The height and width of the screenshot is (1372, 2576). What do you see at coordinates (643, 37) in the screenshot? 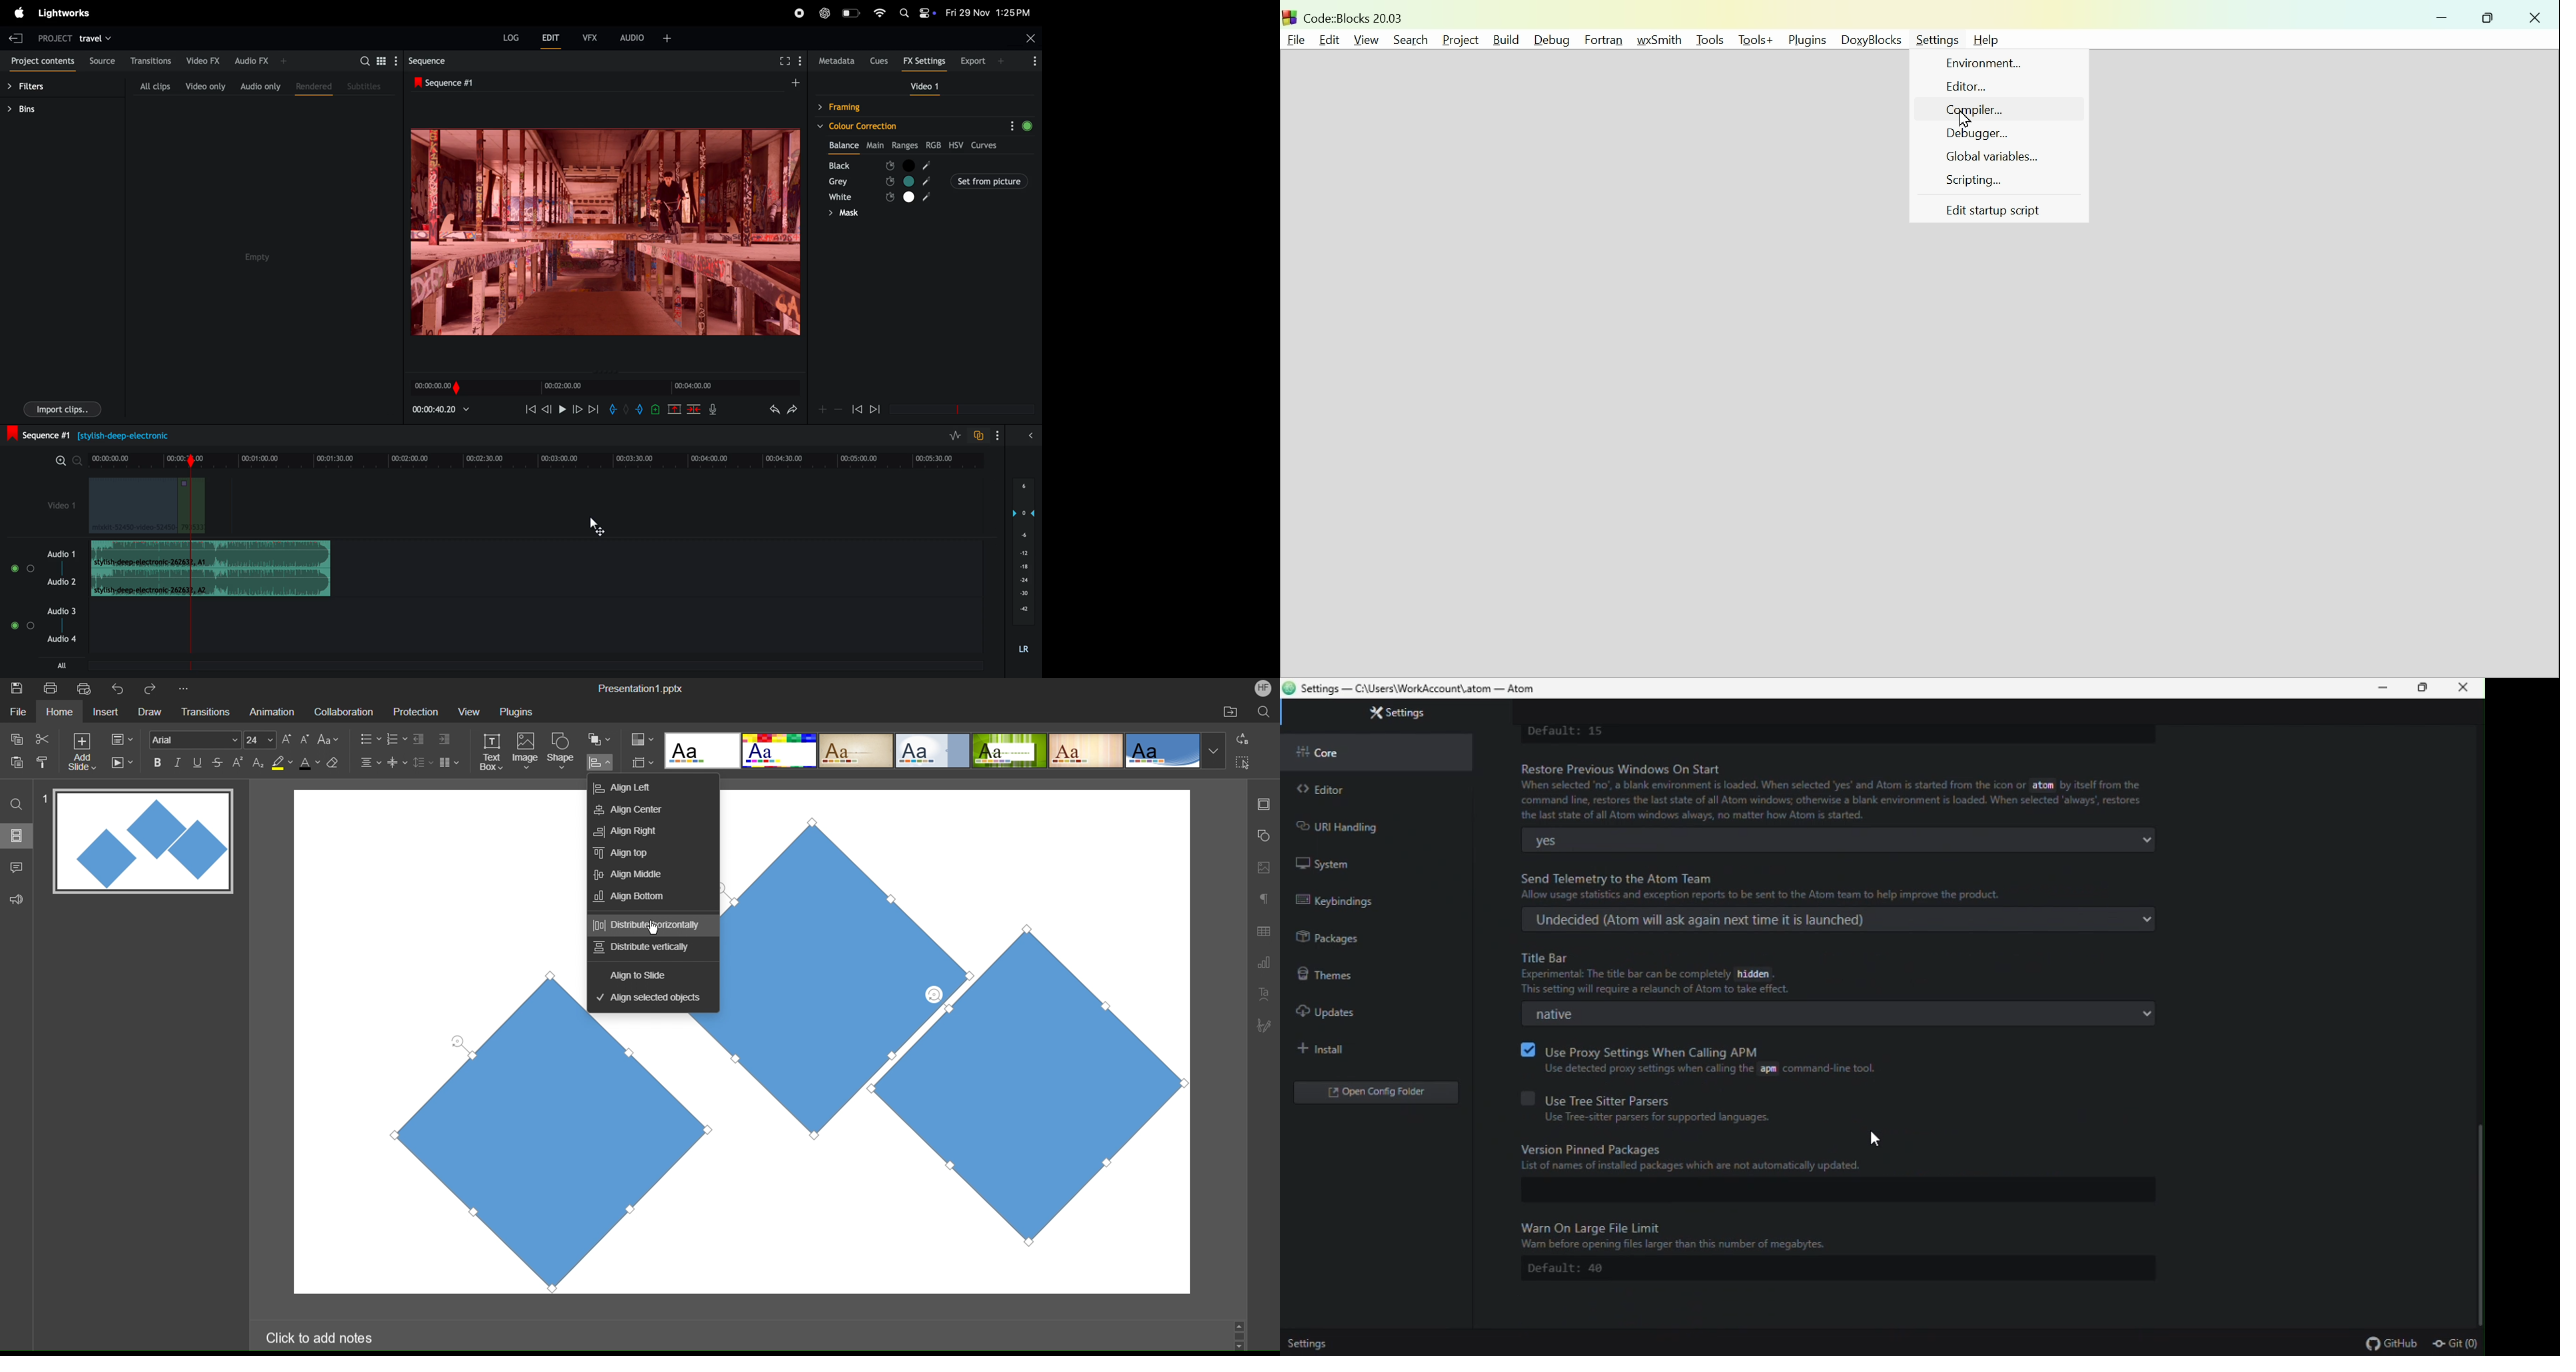
I see `` at bounding box center [643, 37].